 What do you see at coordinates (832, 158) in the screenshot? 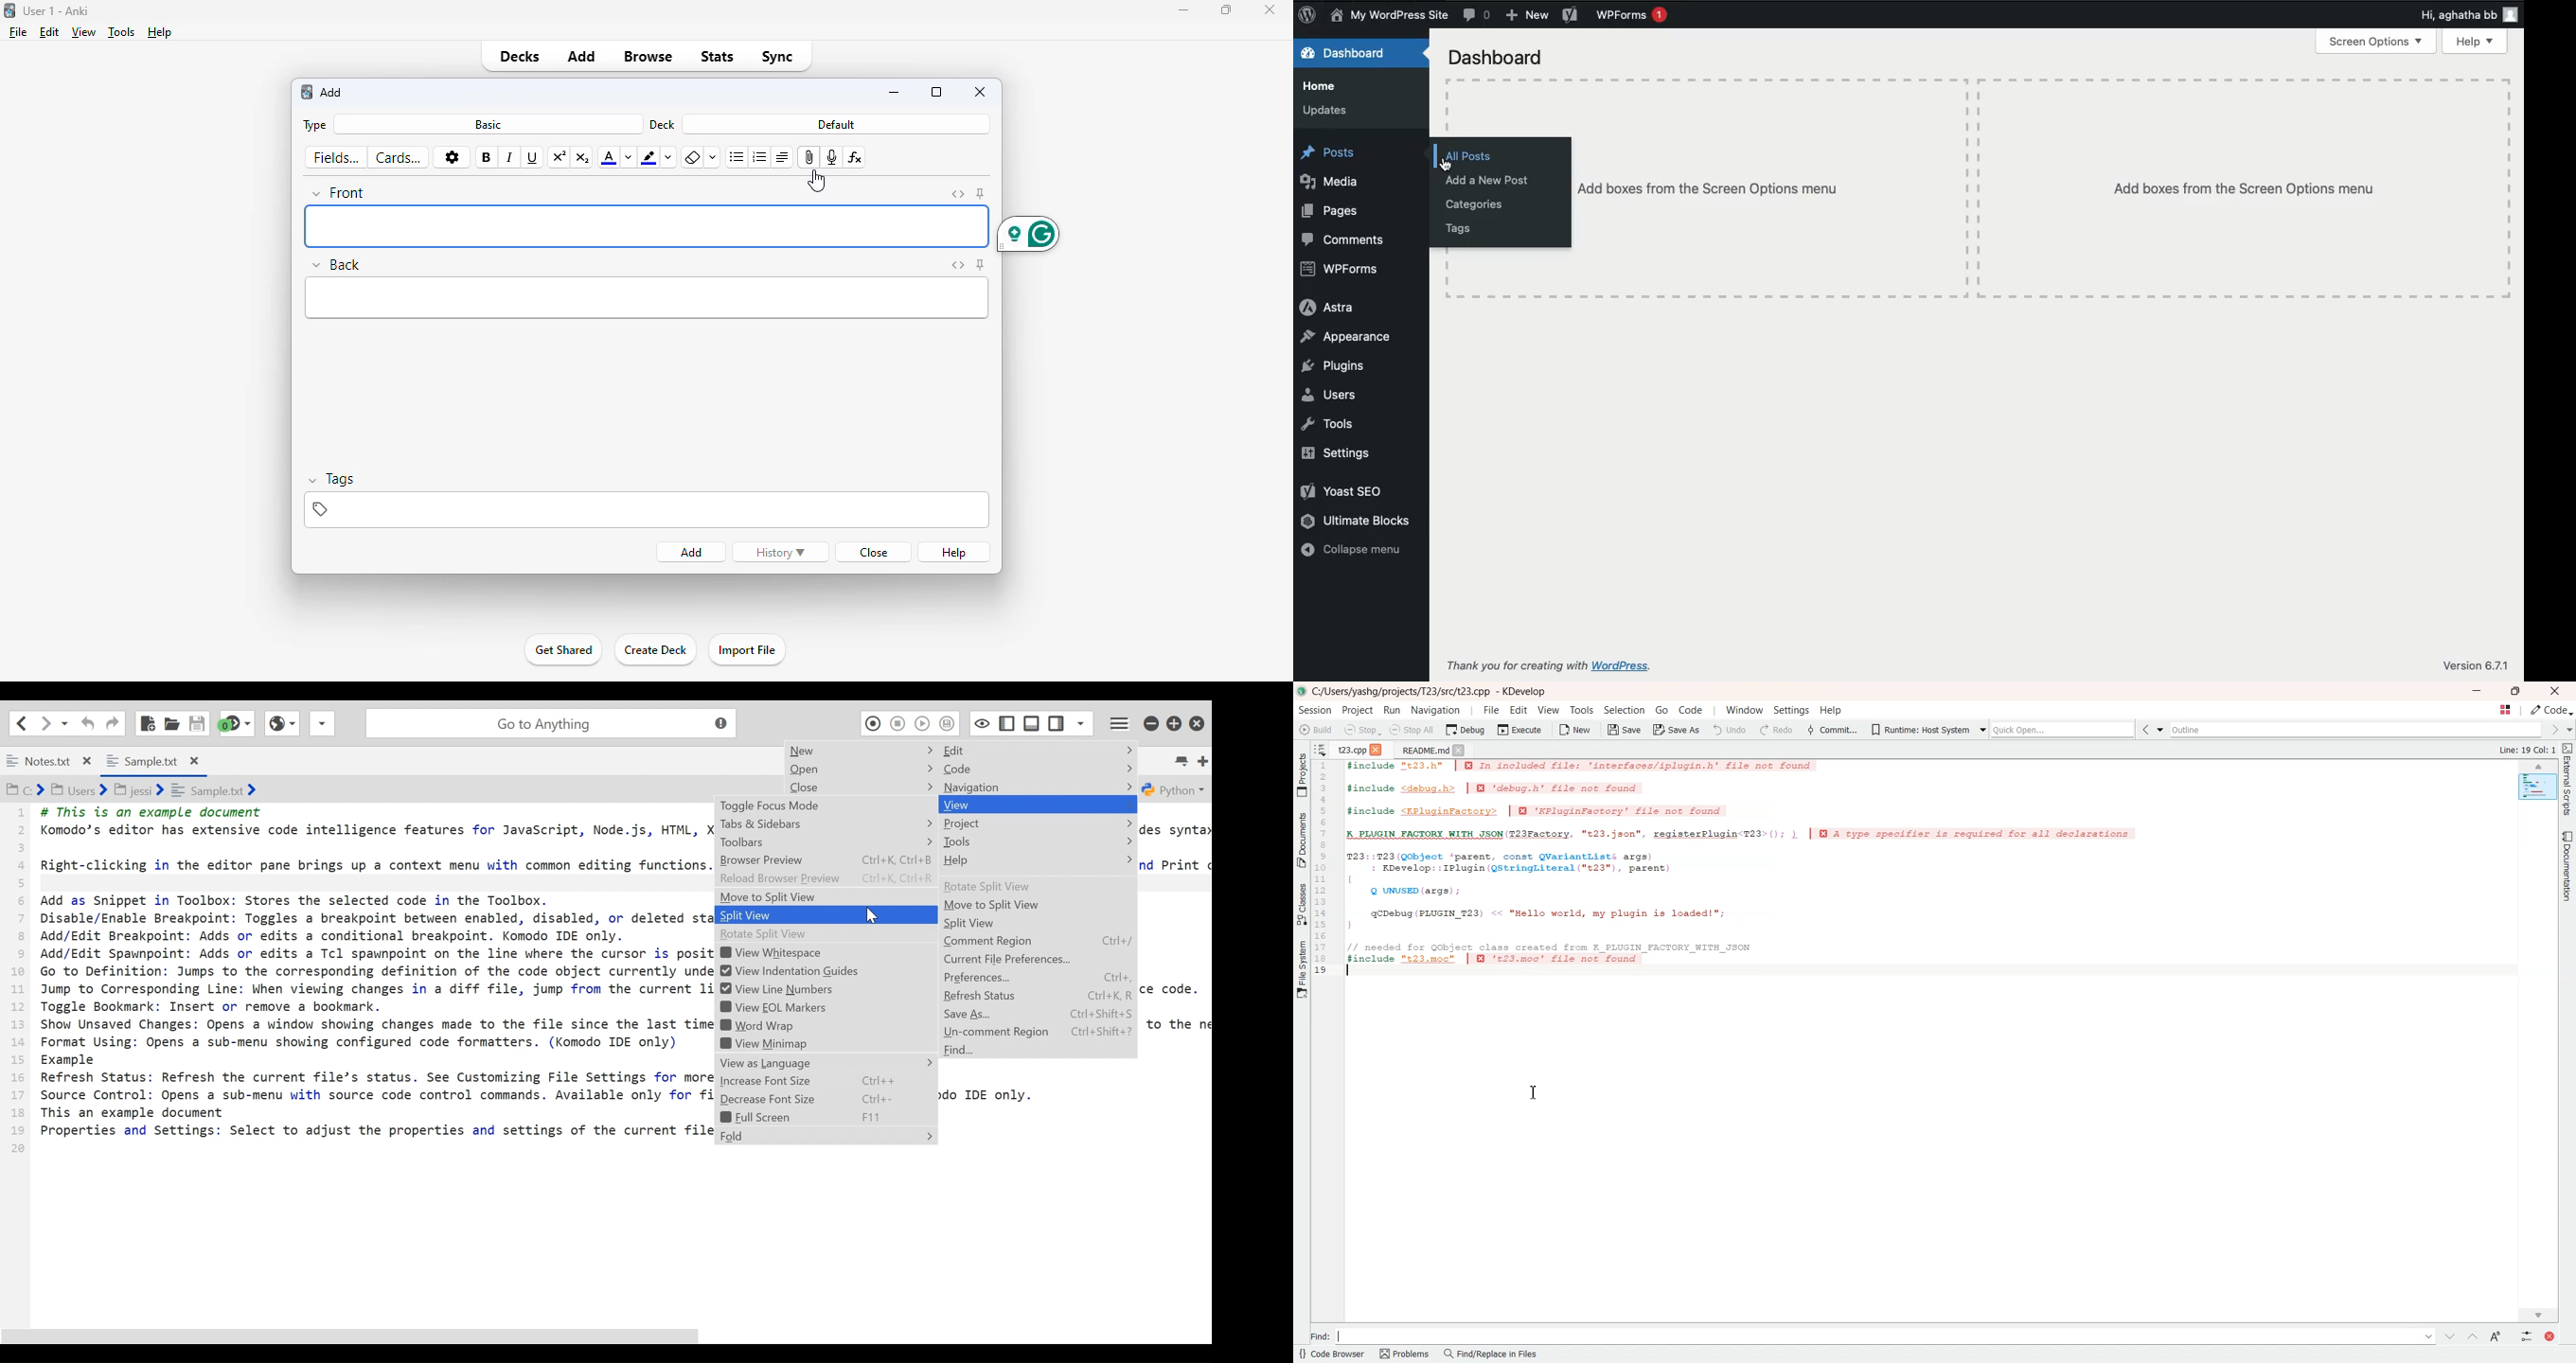
I see `record audio` at bounding box center [832, 158].